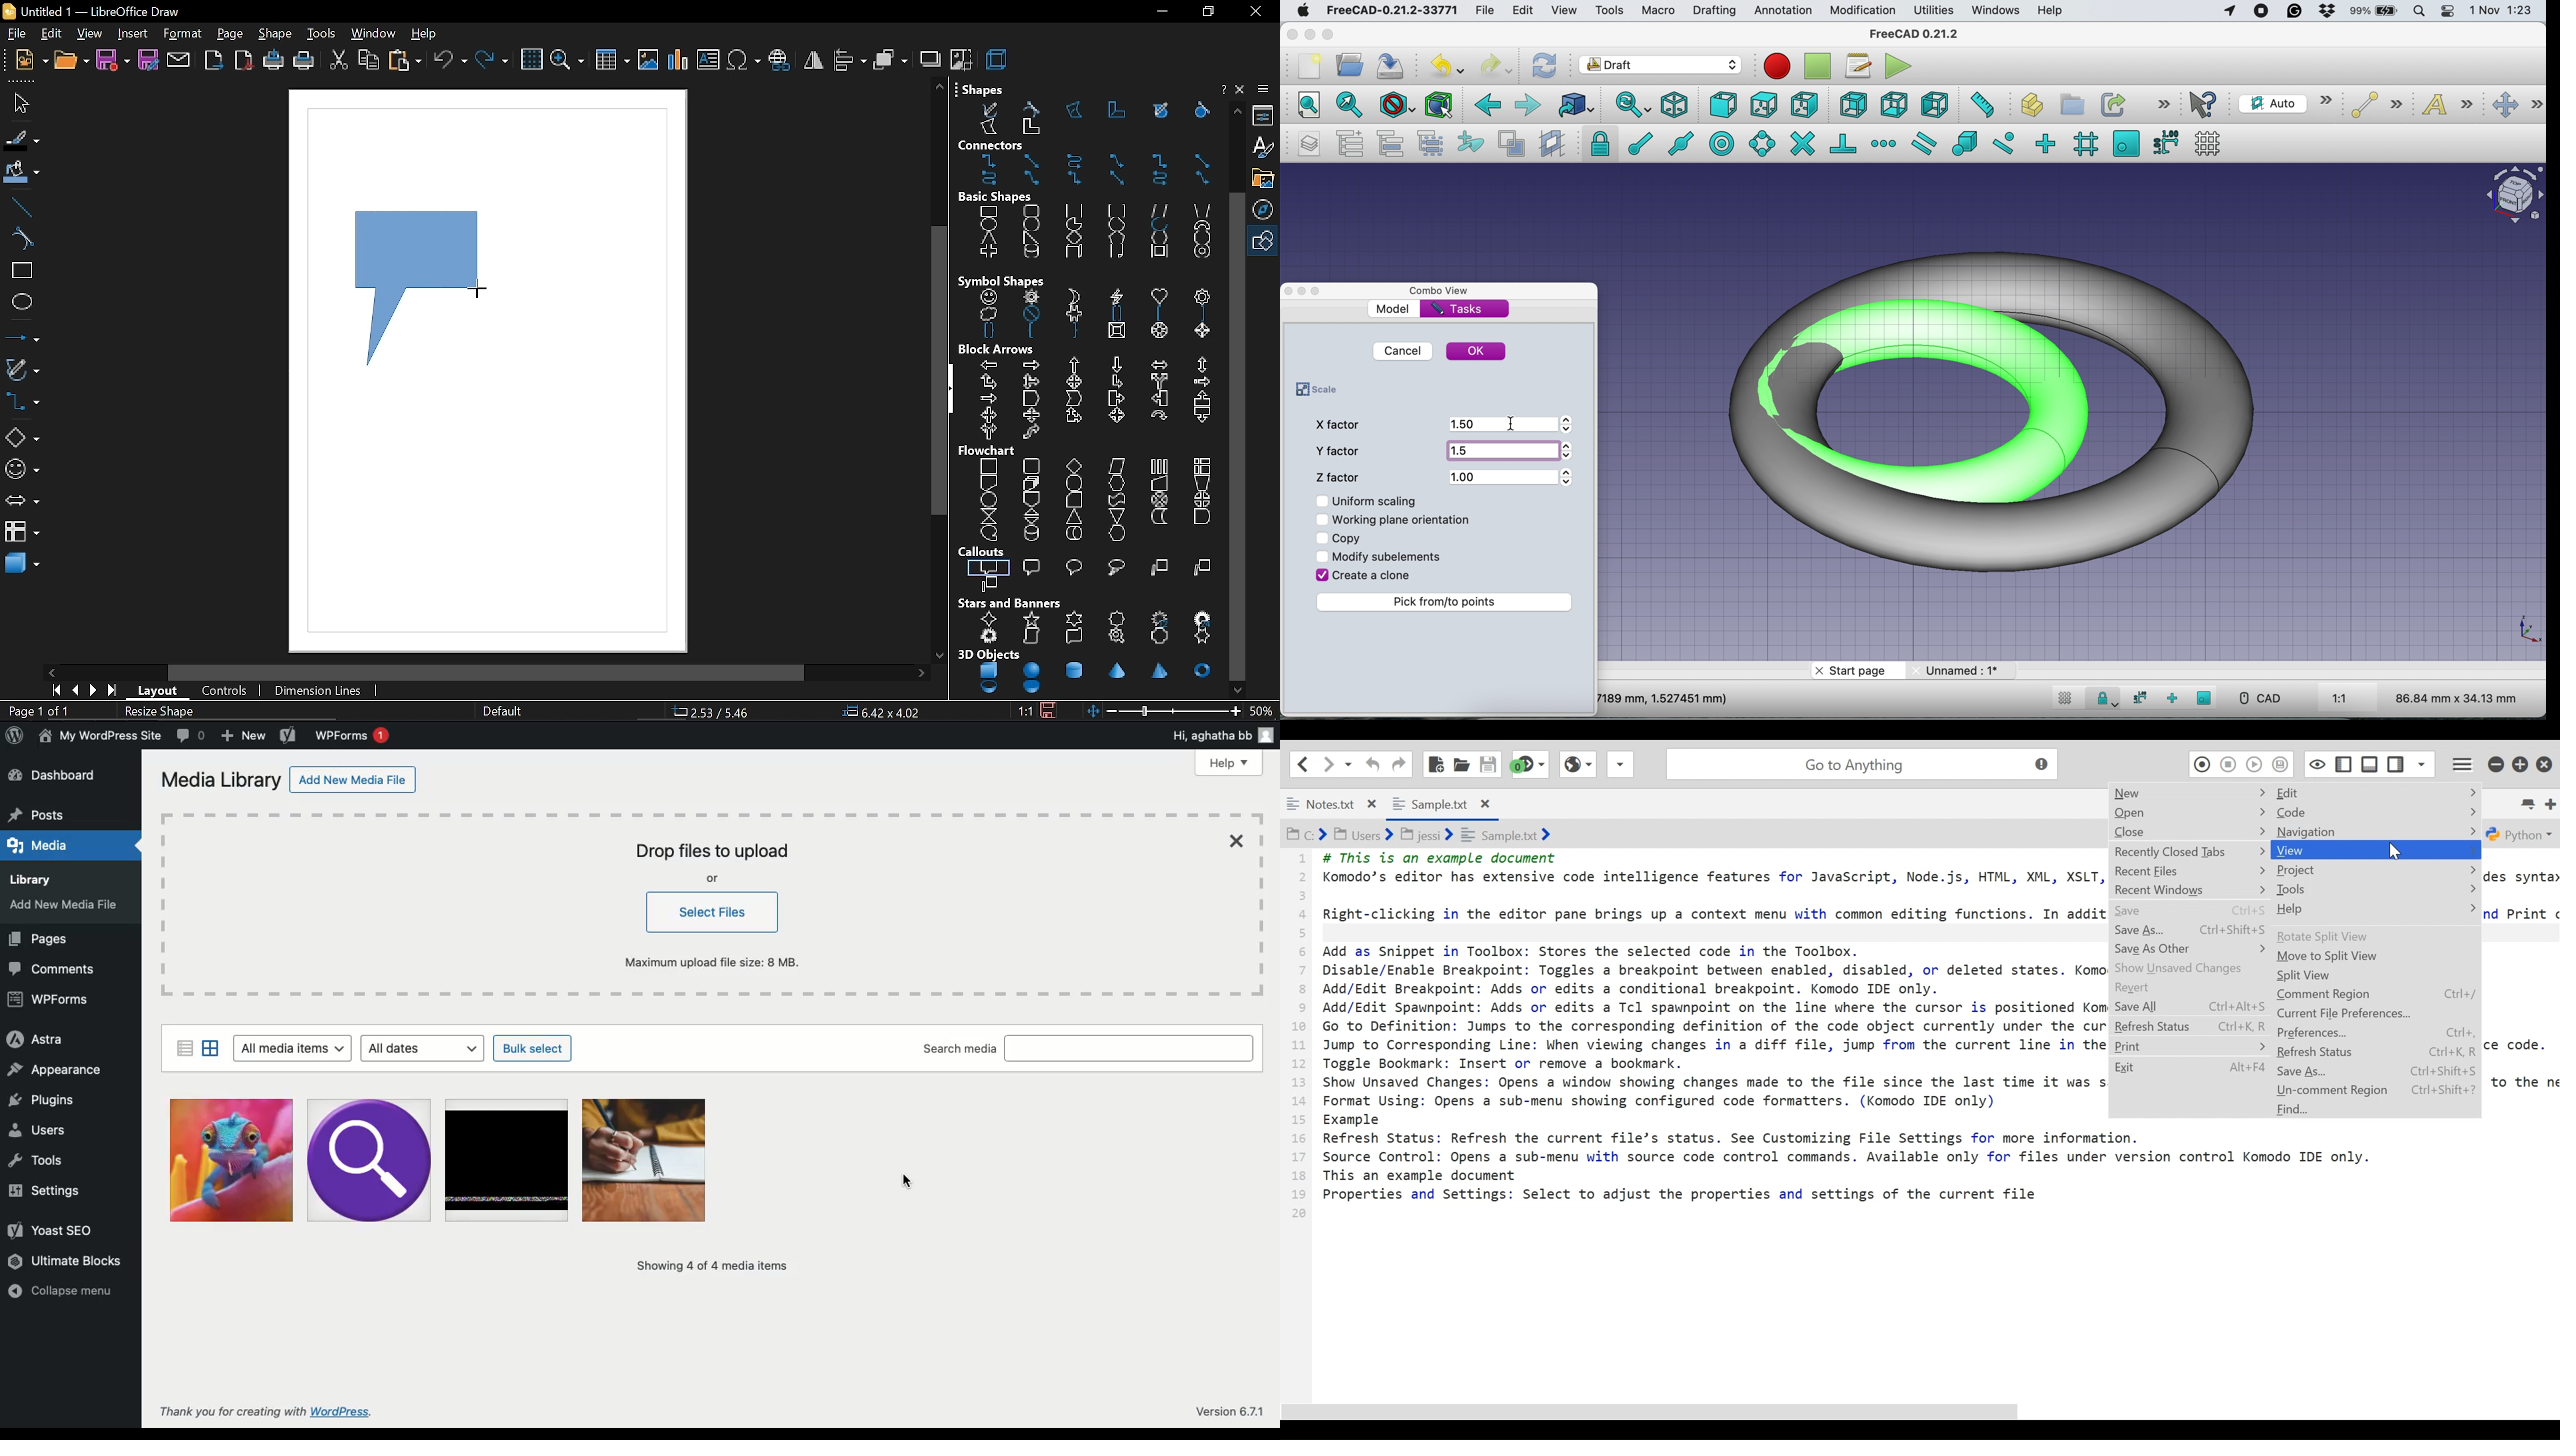 This screenshot has width=2576, height=1456. What do you see at coordinates (487, 672) in the screenshot?
I see `horizontal scroll bar` at bounding box center [487, 672].